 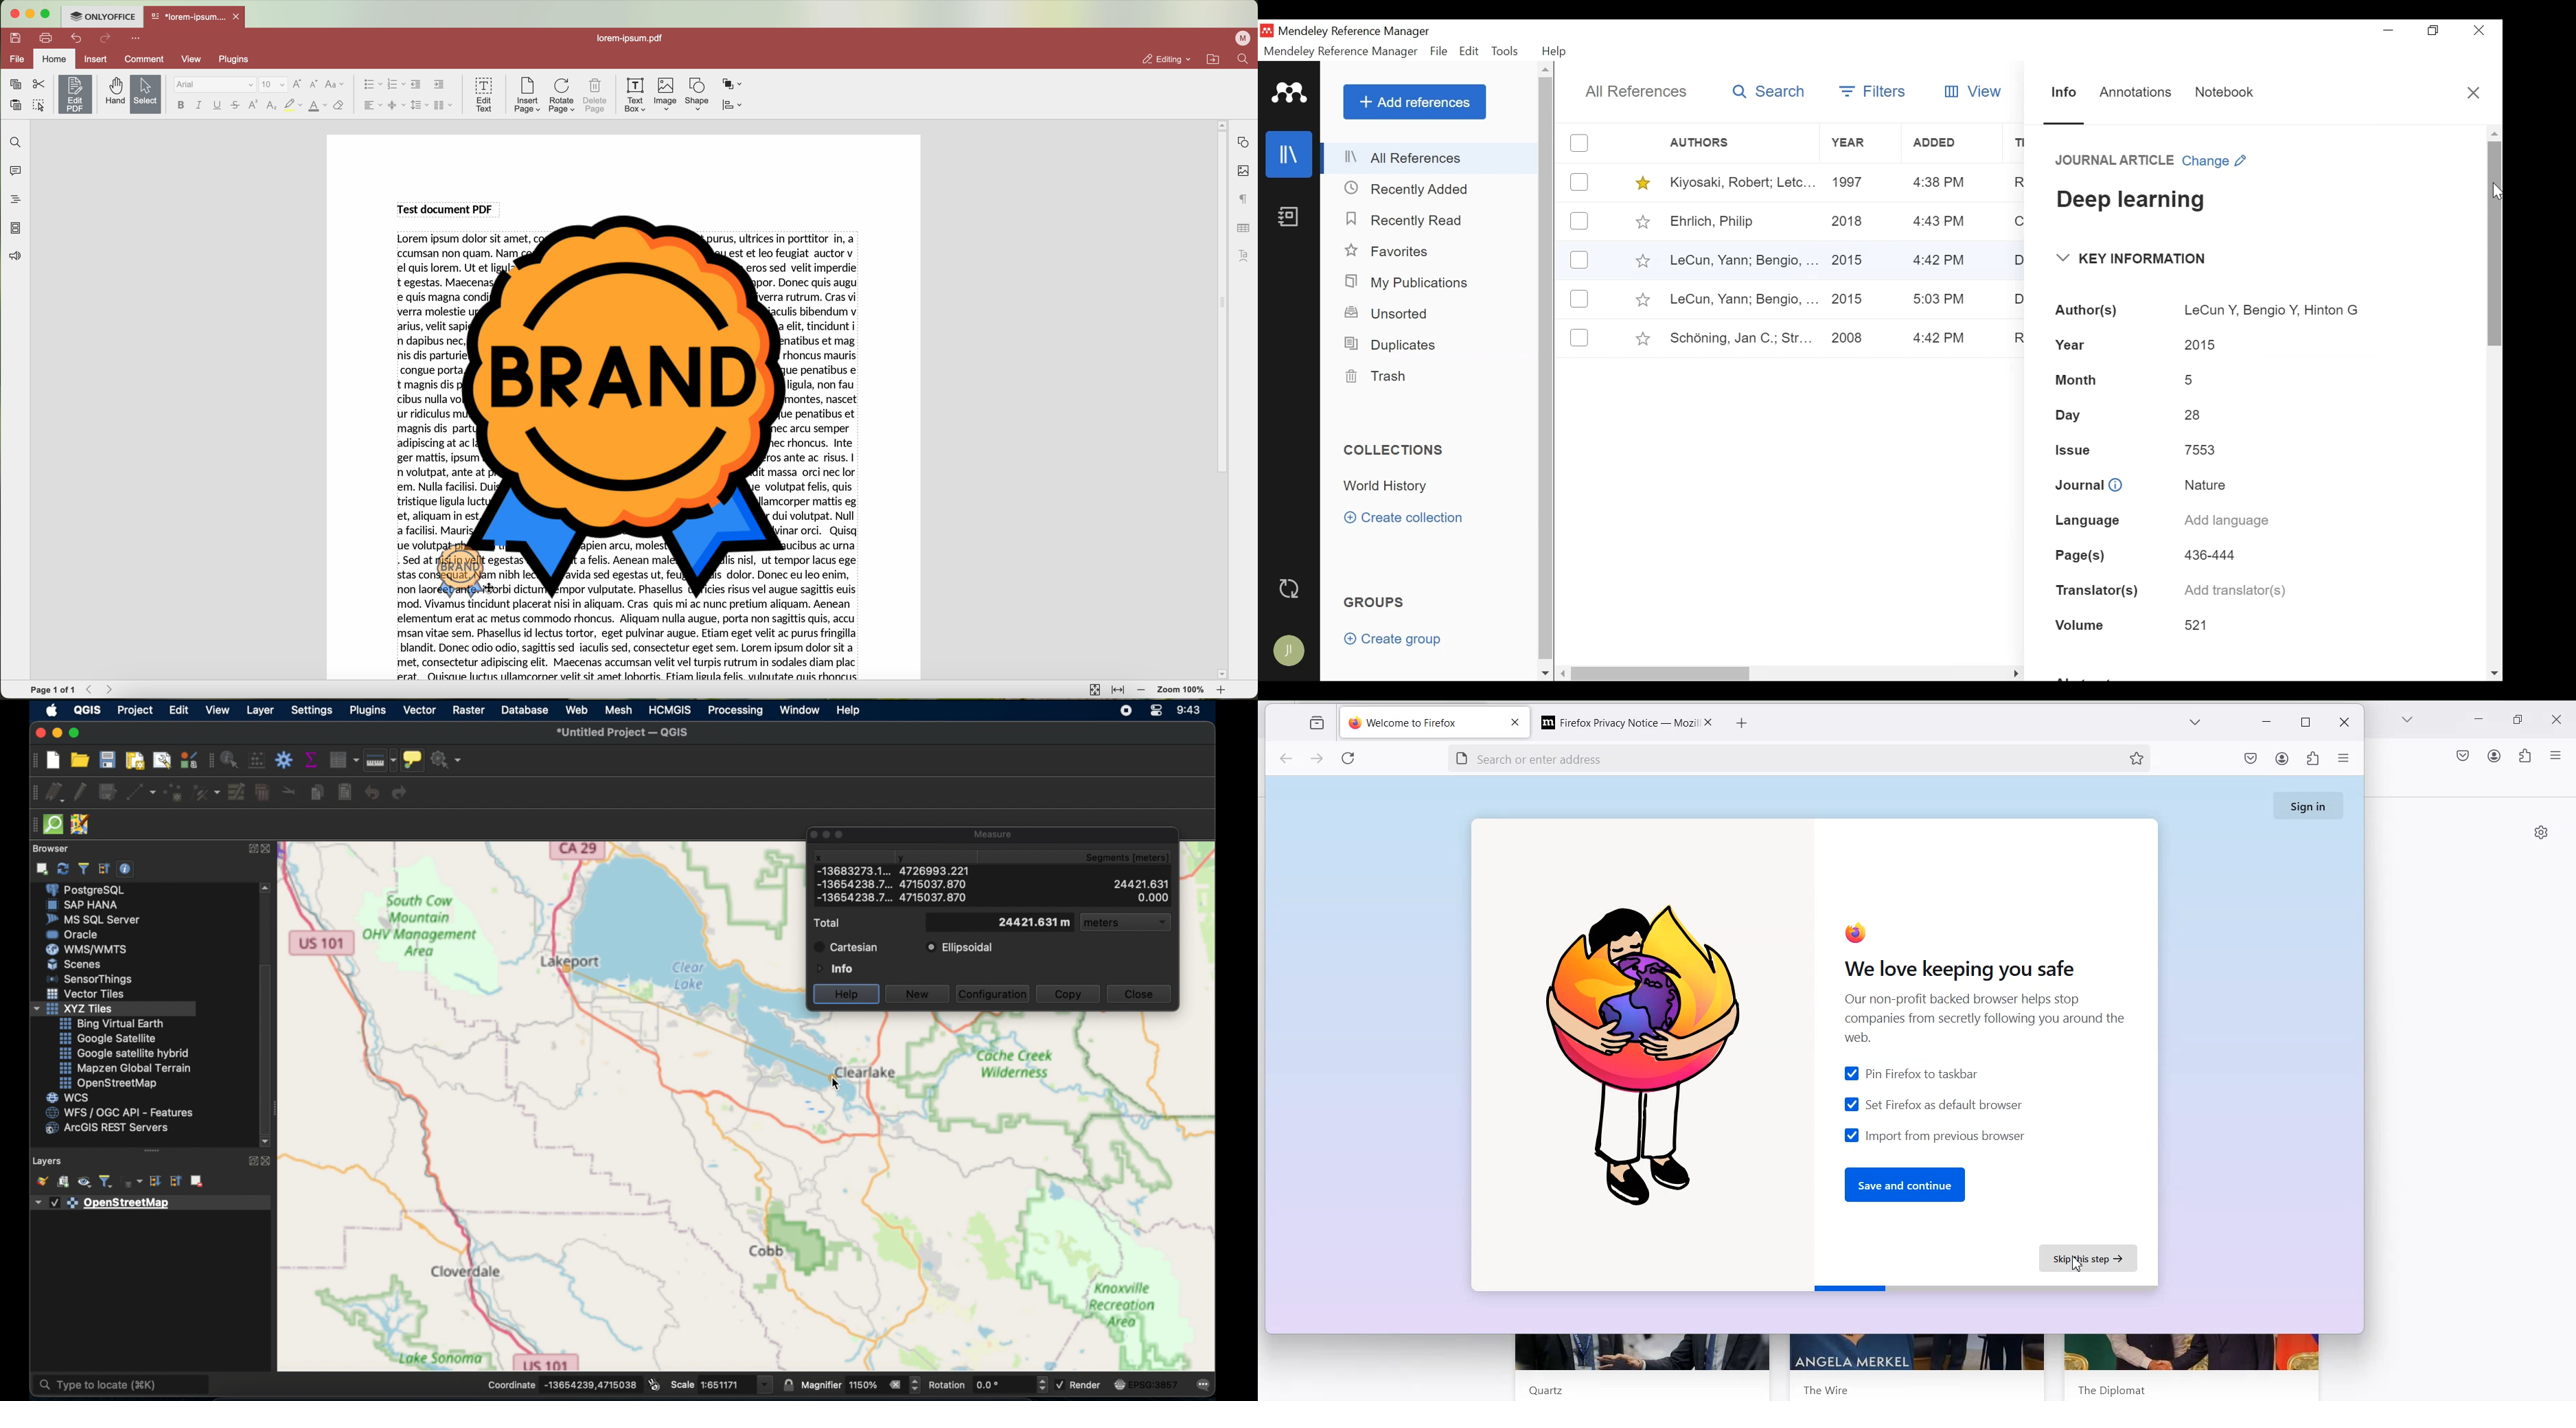 What do you see at coordinates (370, 85) in the screenshot?
I see `bullet list` at bounding box center [370, 85].